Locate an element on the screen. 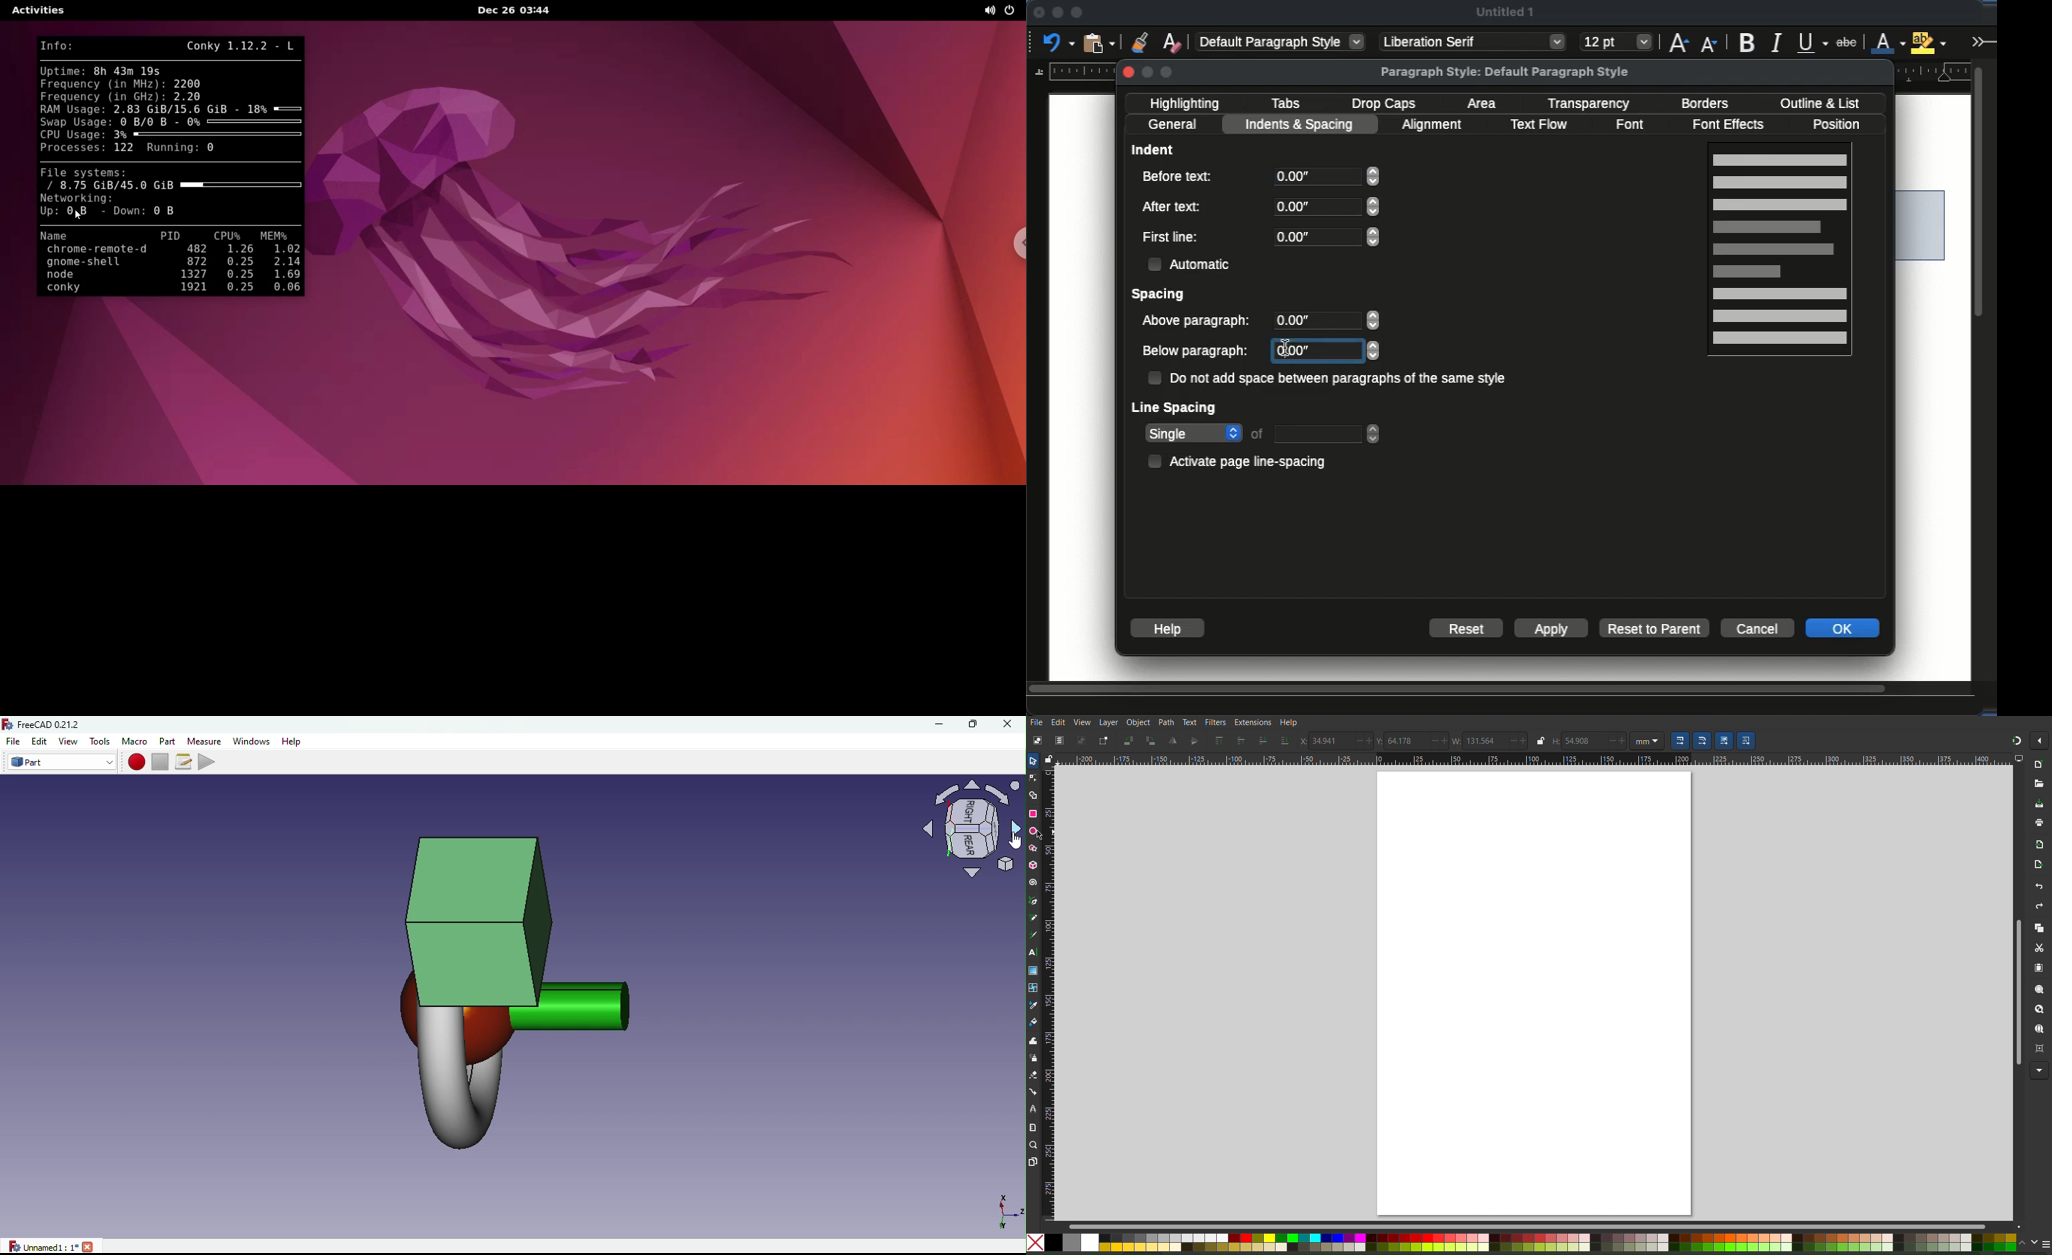 This screenshot has width=2072, height=1260. 131 is located at coordinates (1482, 741).